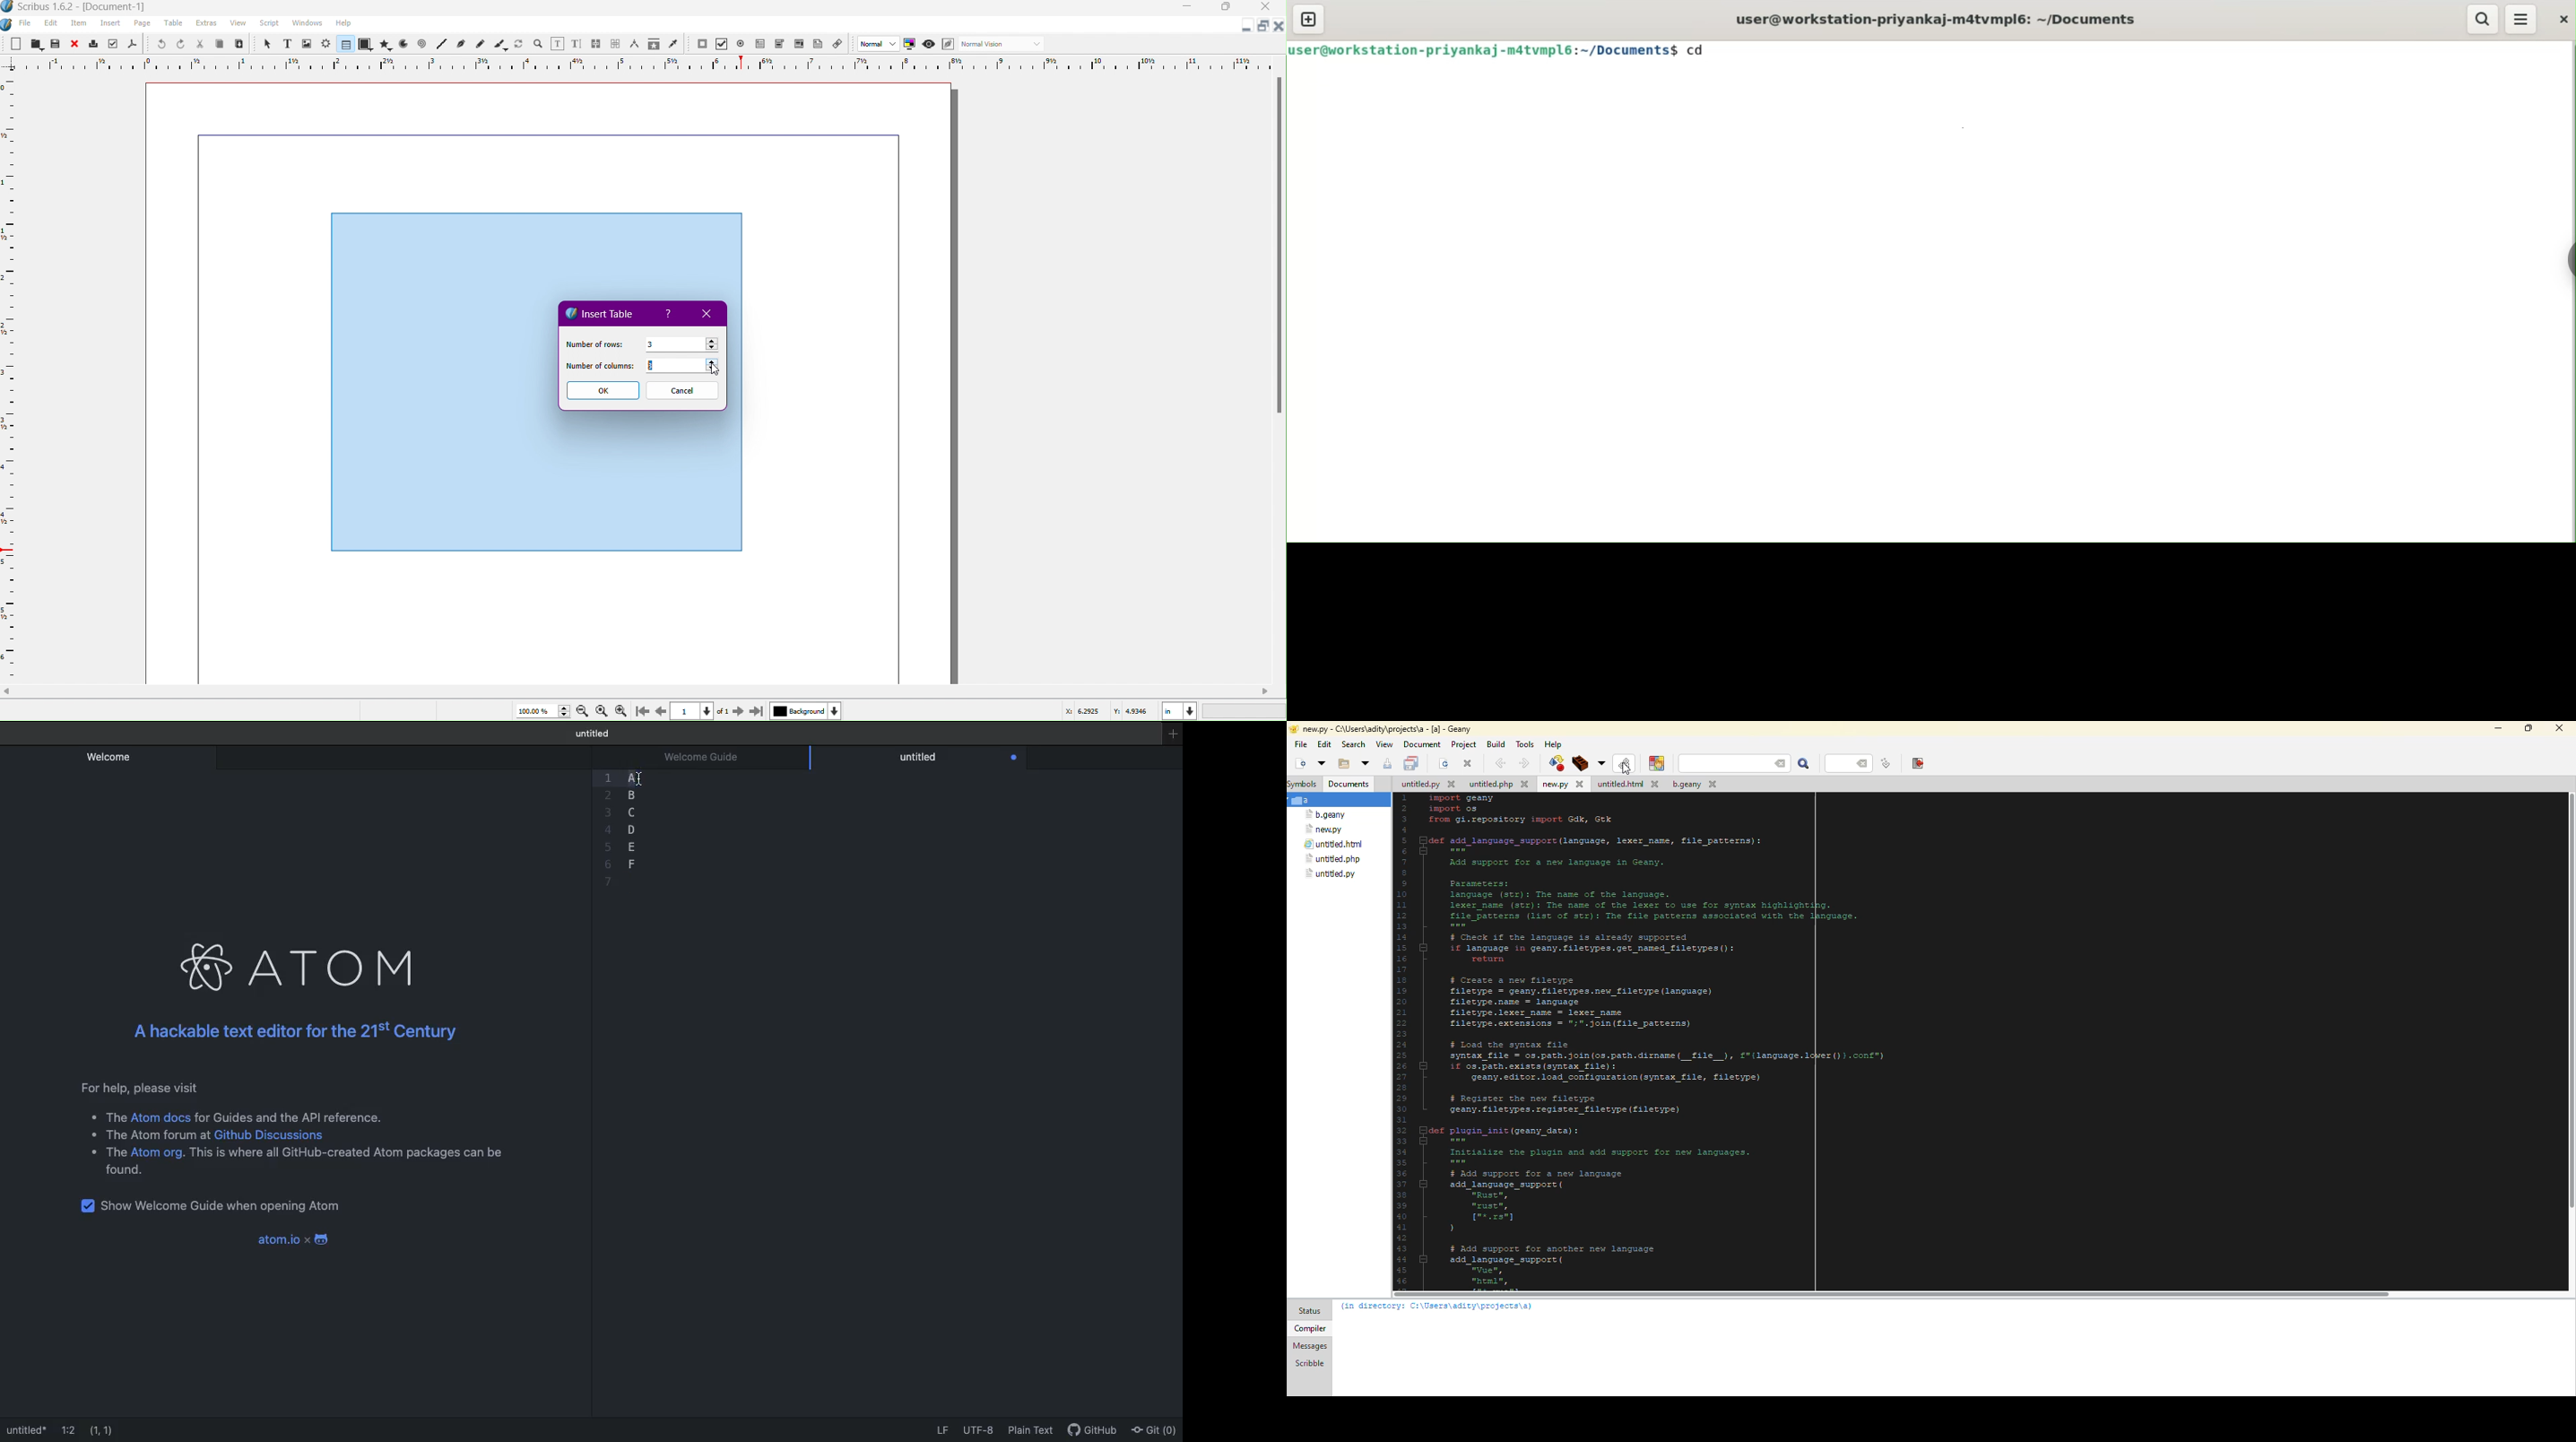 This screenshot has height=1456, width=2576. What do you see at coordinates (519, 43) in the screenshot?
I see `Rotate Item` at bounding box center [519, 43].